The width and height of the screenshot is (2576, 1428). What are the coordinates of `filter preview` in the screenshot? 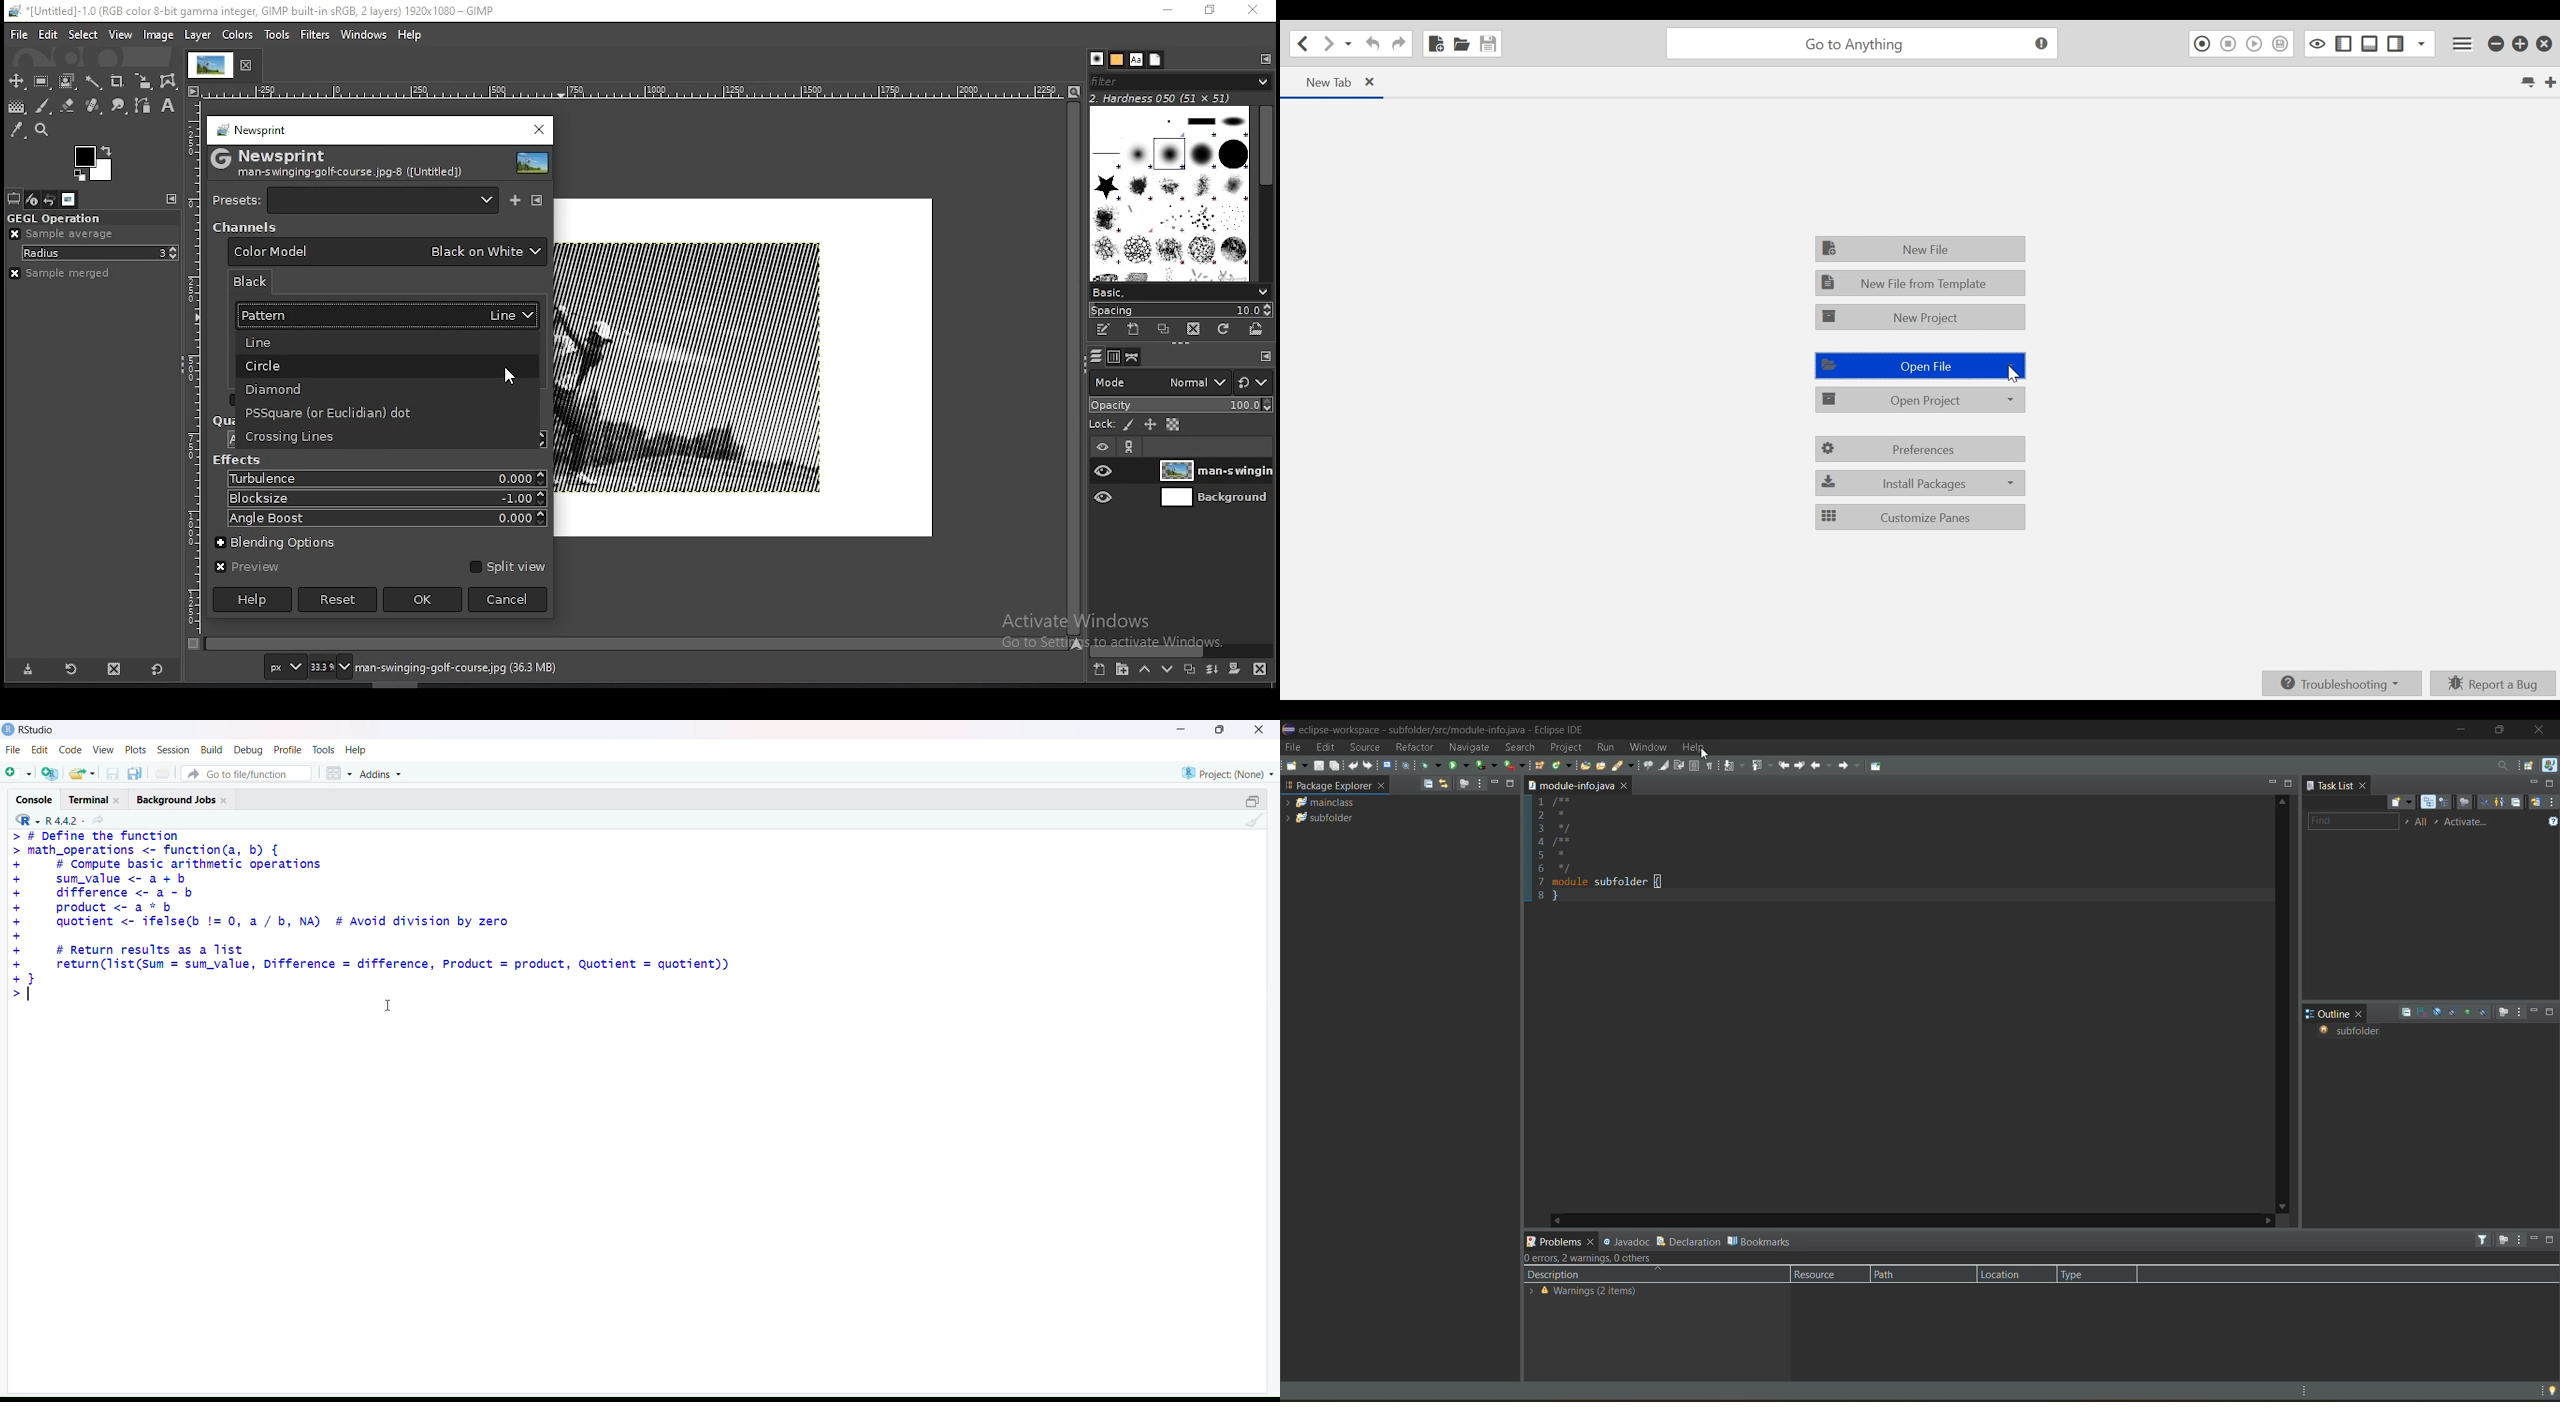 It's located at (534, 162).